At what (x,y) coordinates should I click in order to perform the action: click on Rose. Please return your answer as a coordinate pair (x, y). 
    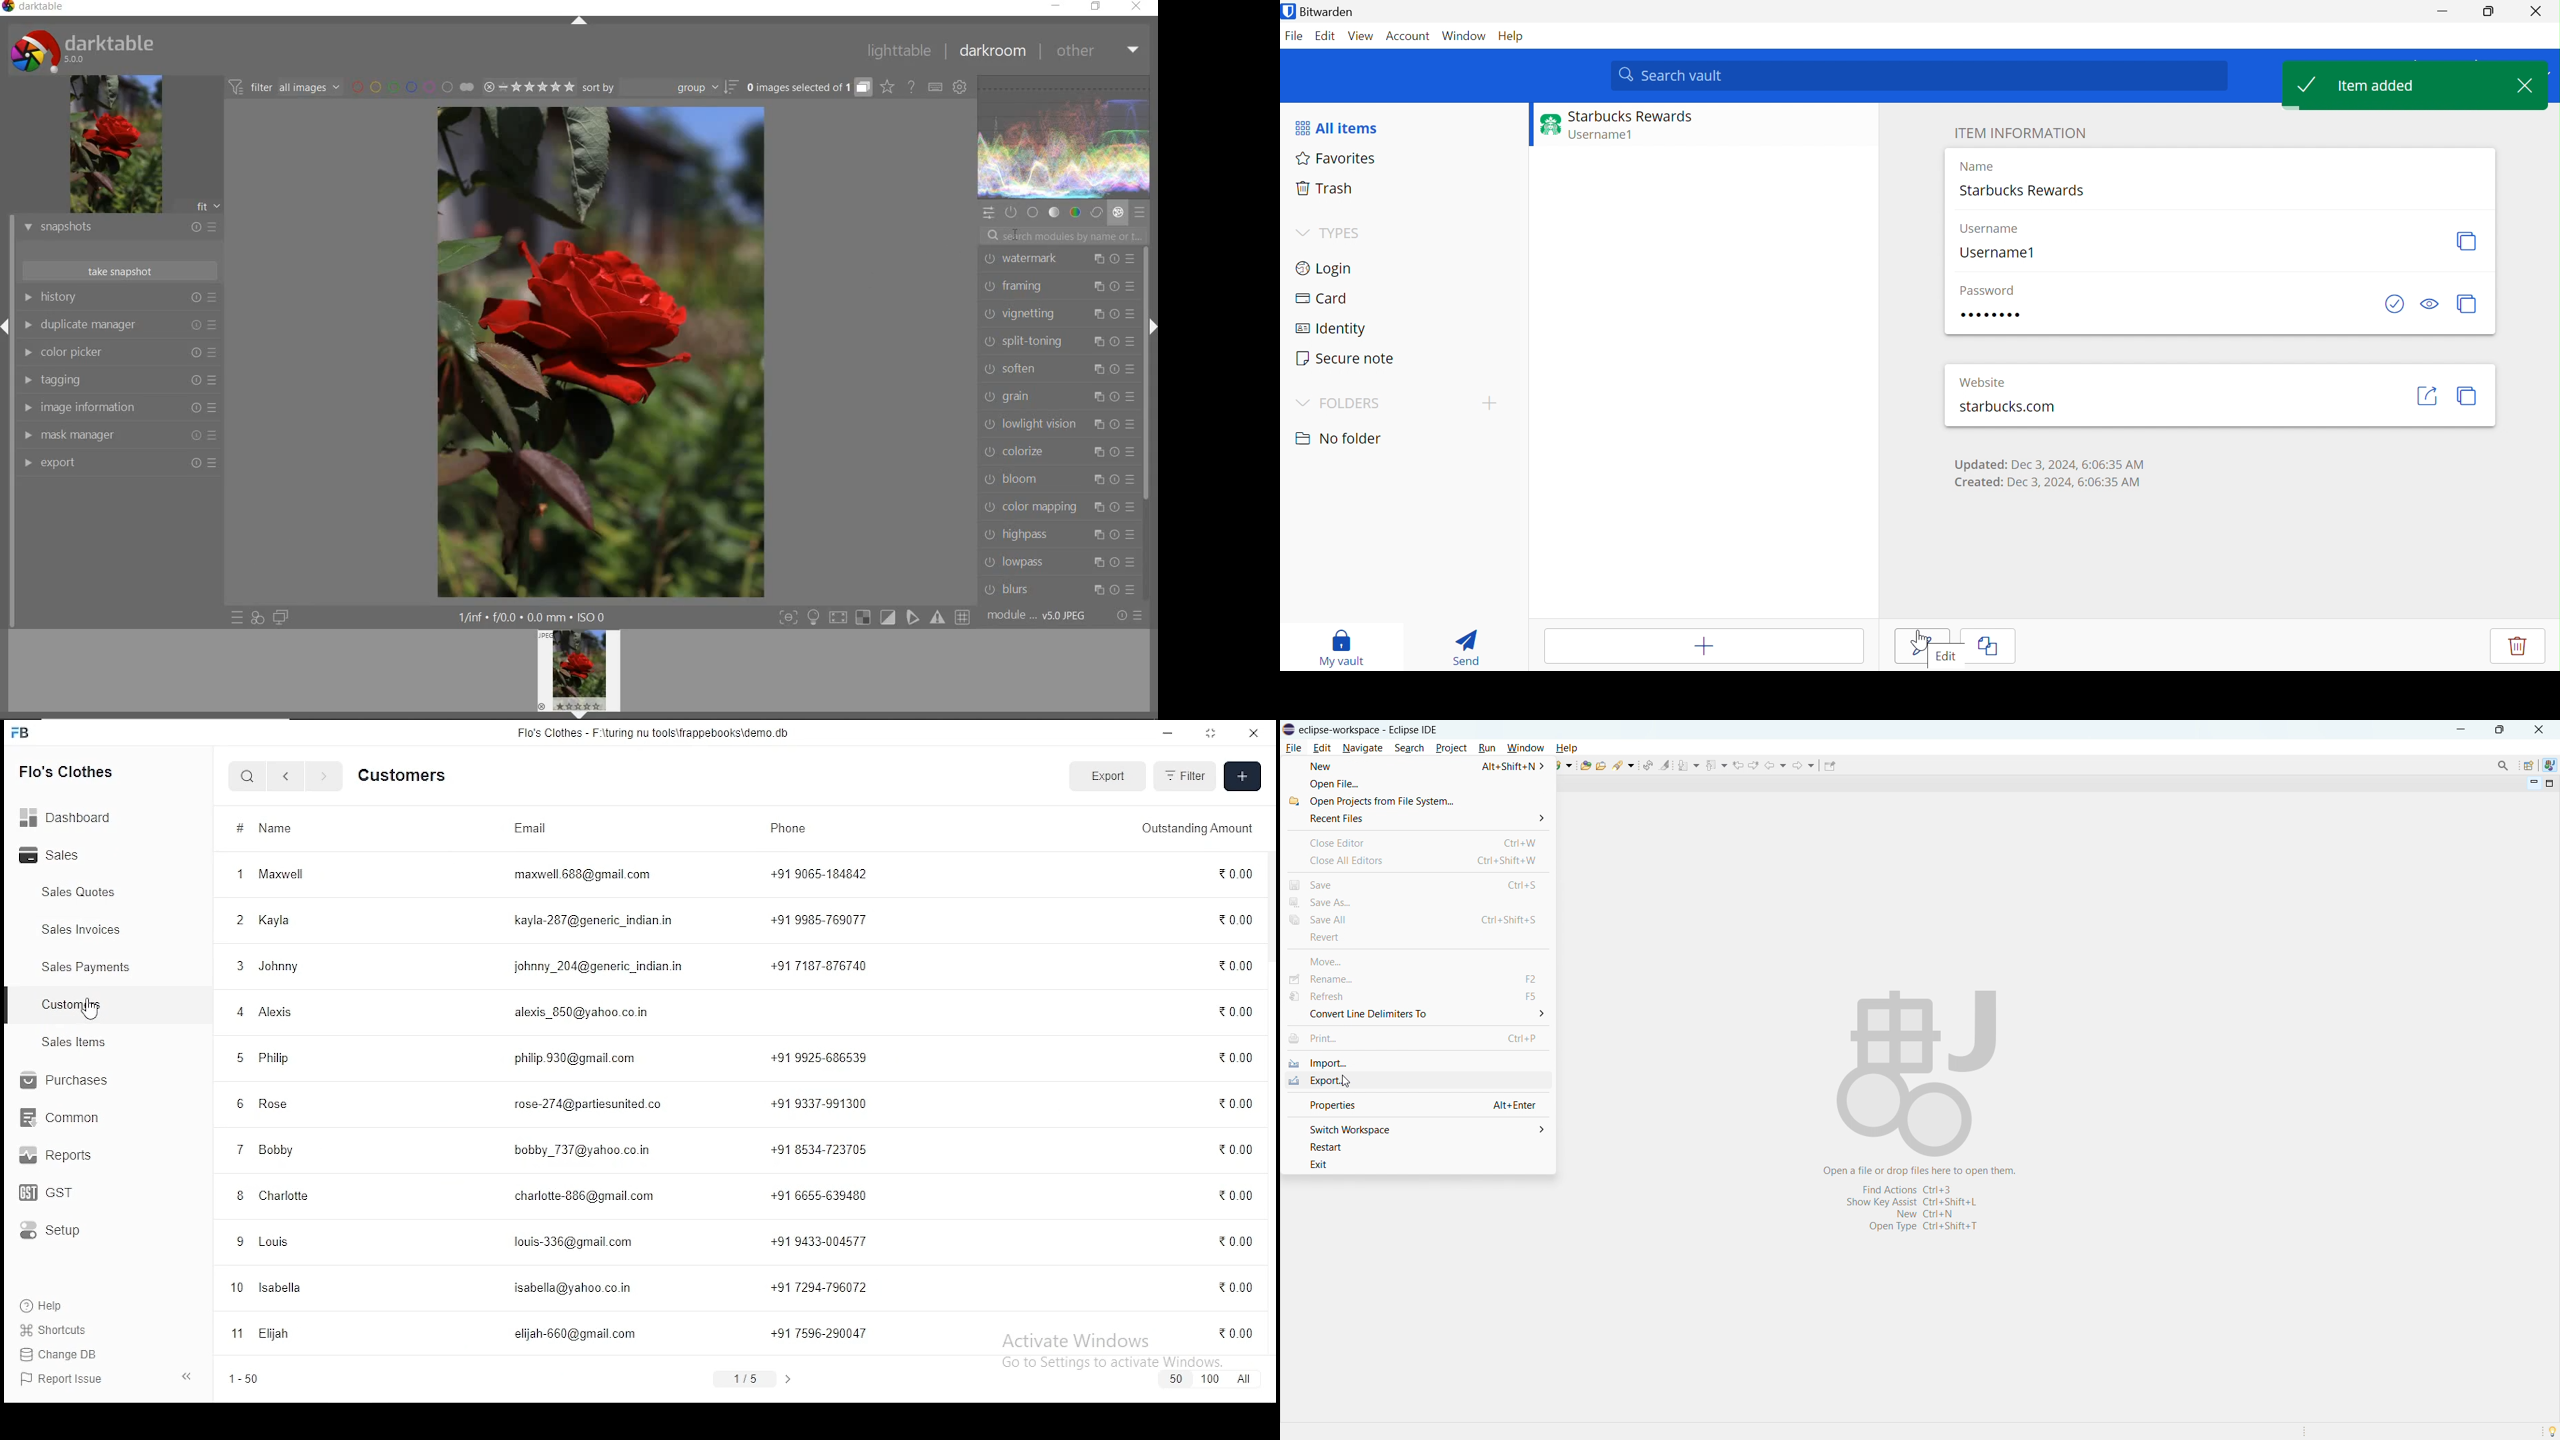
    Looking at the image, I should click on (275, 1103).